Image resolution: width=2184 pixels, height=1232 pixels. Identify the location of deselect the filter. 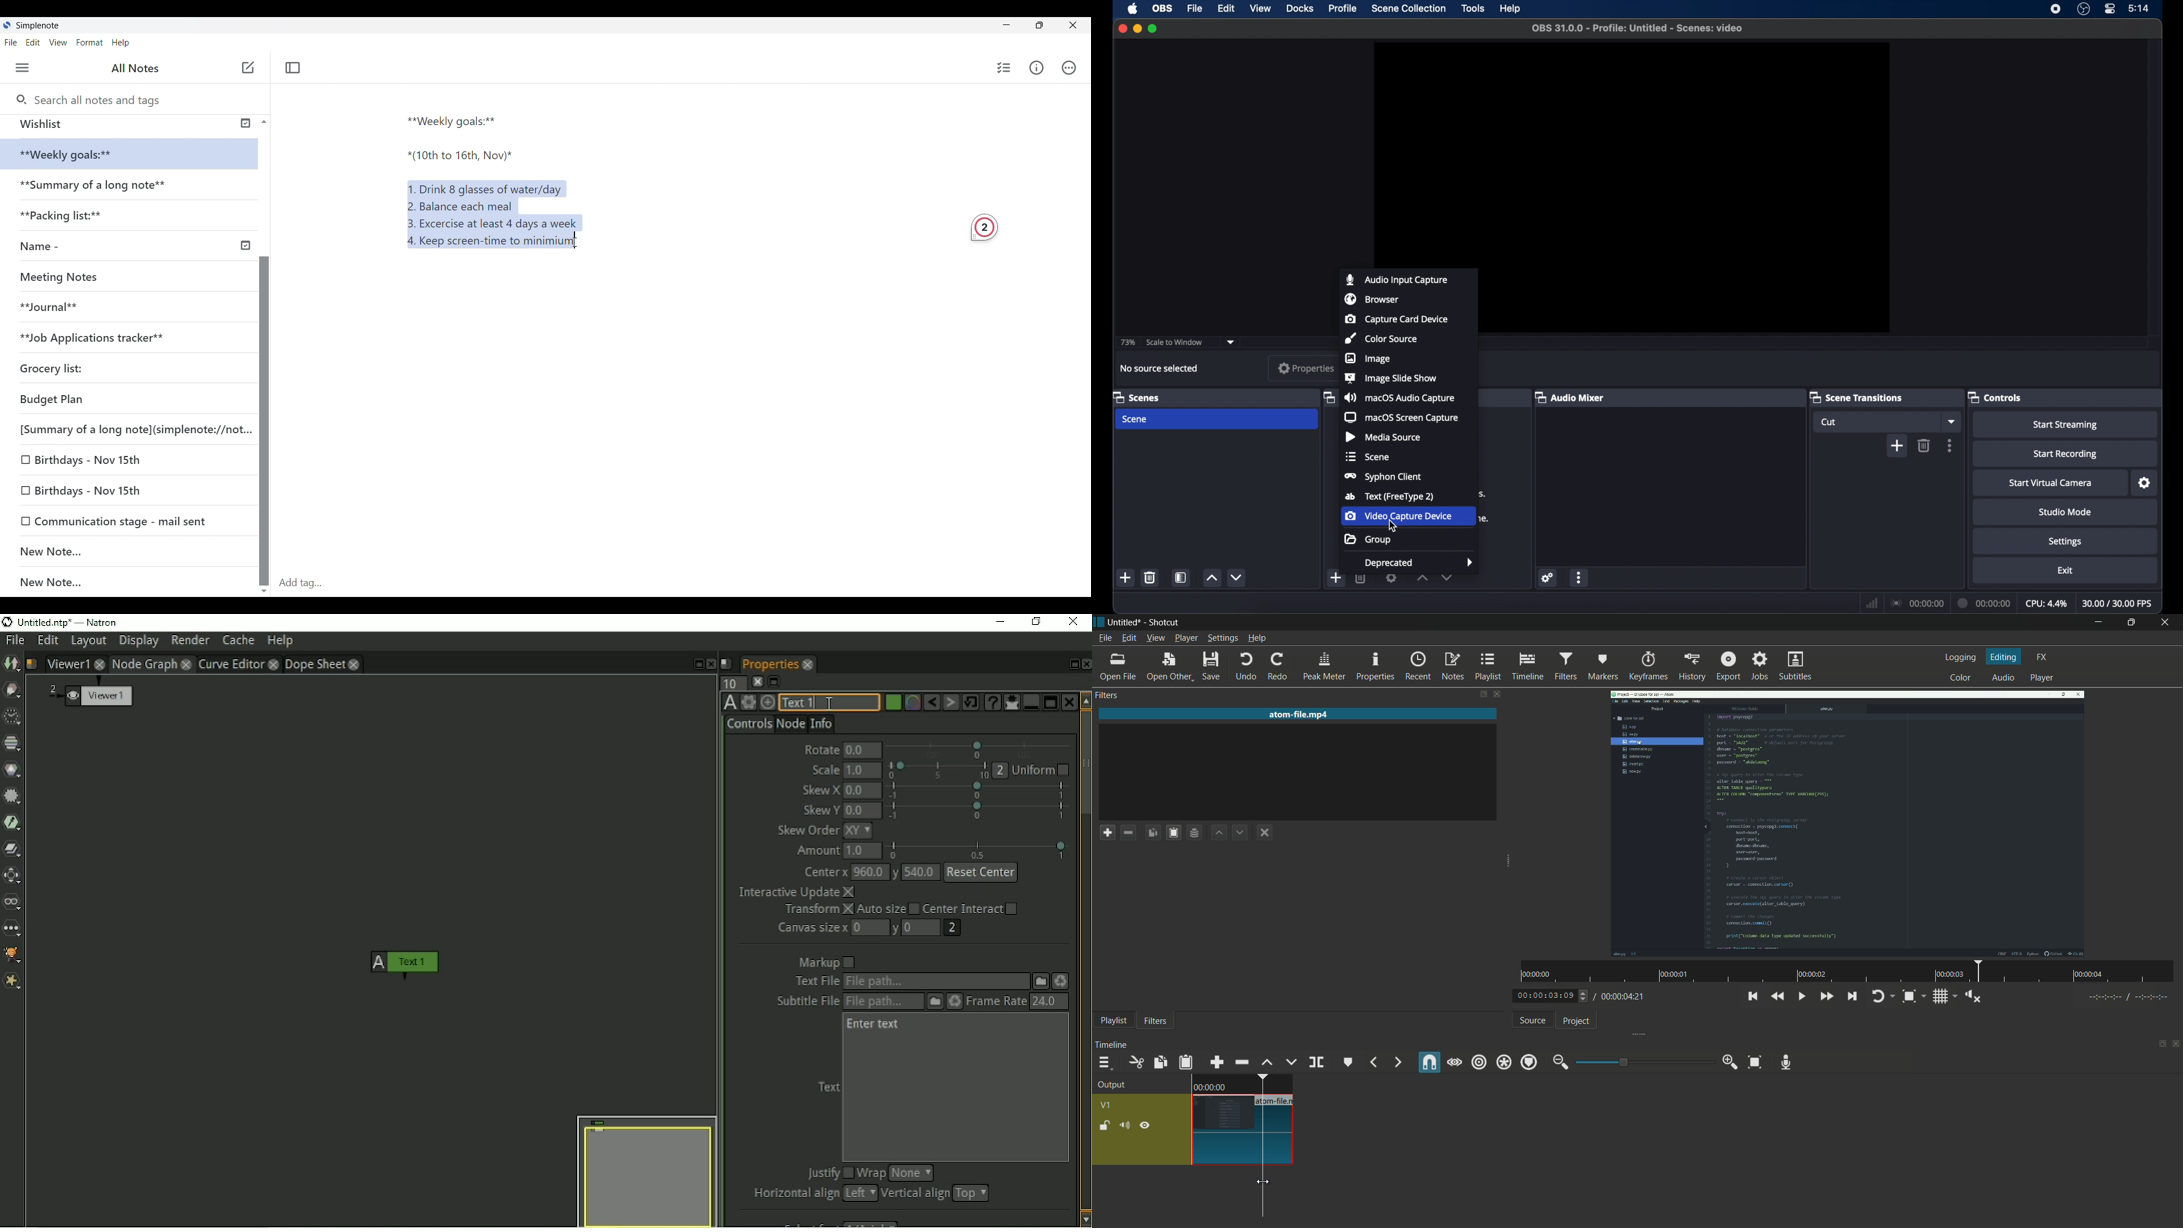
(1265, 833).